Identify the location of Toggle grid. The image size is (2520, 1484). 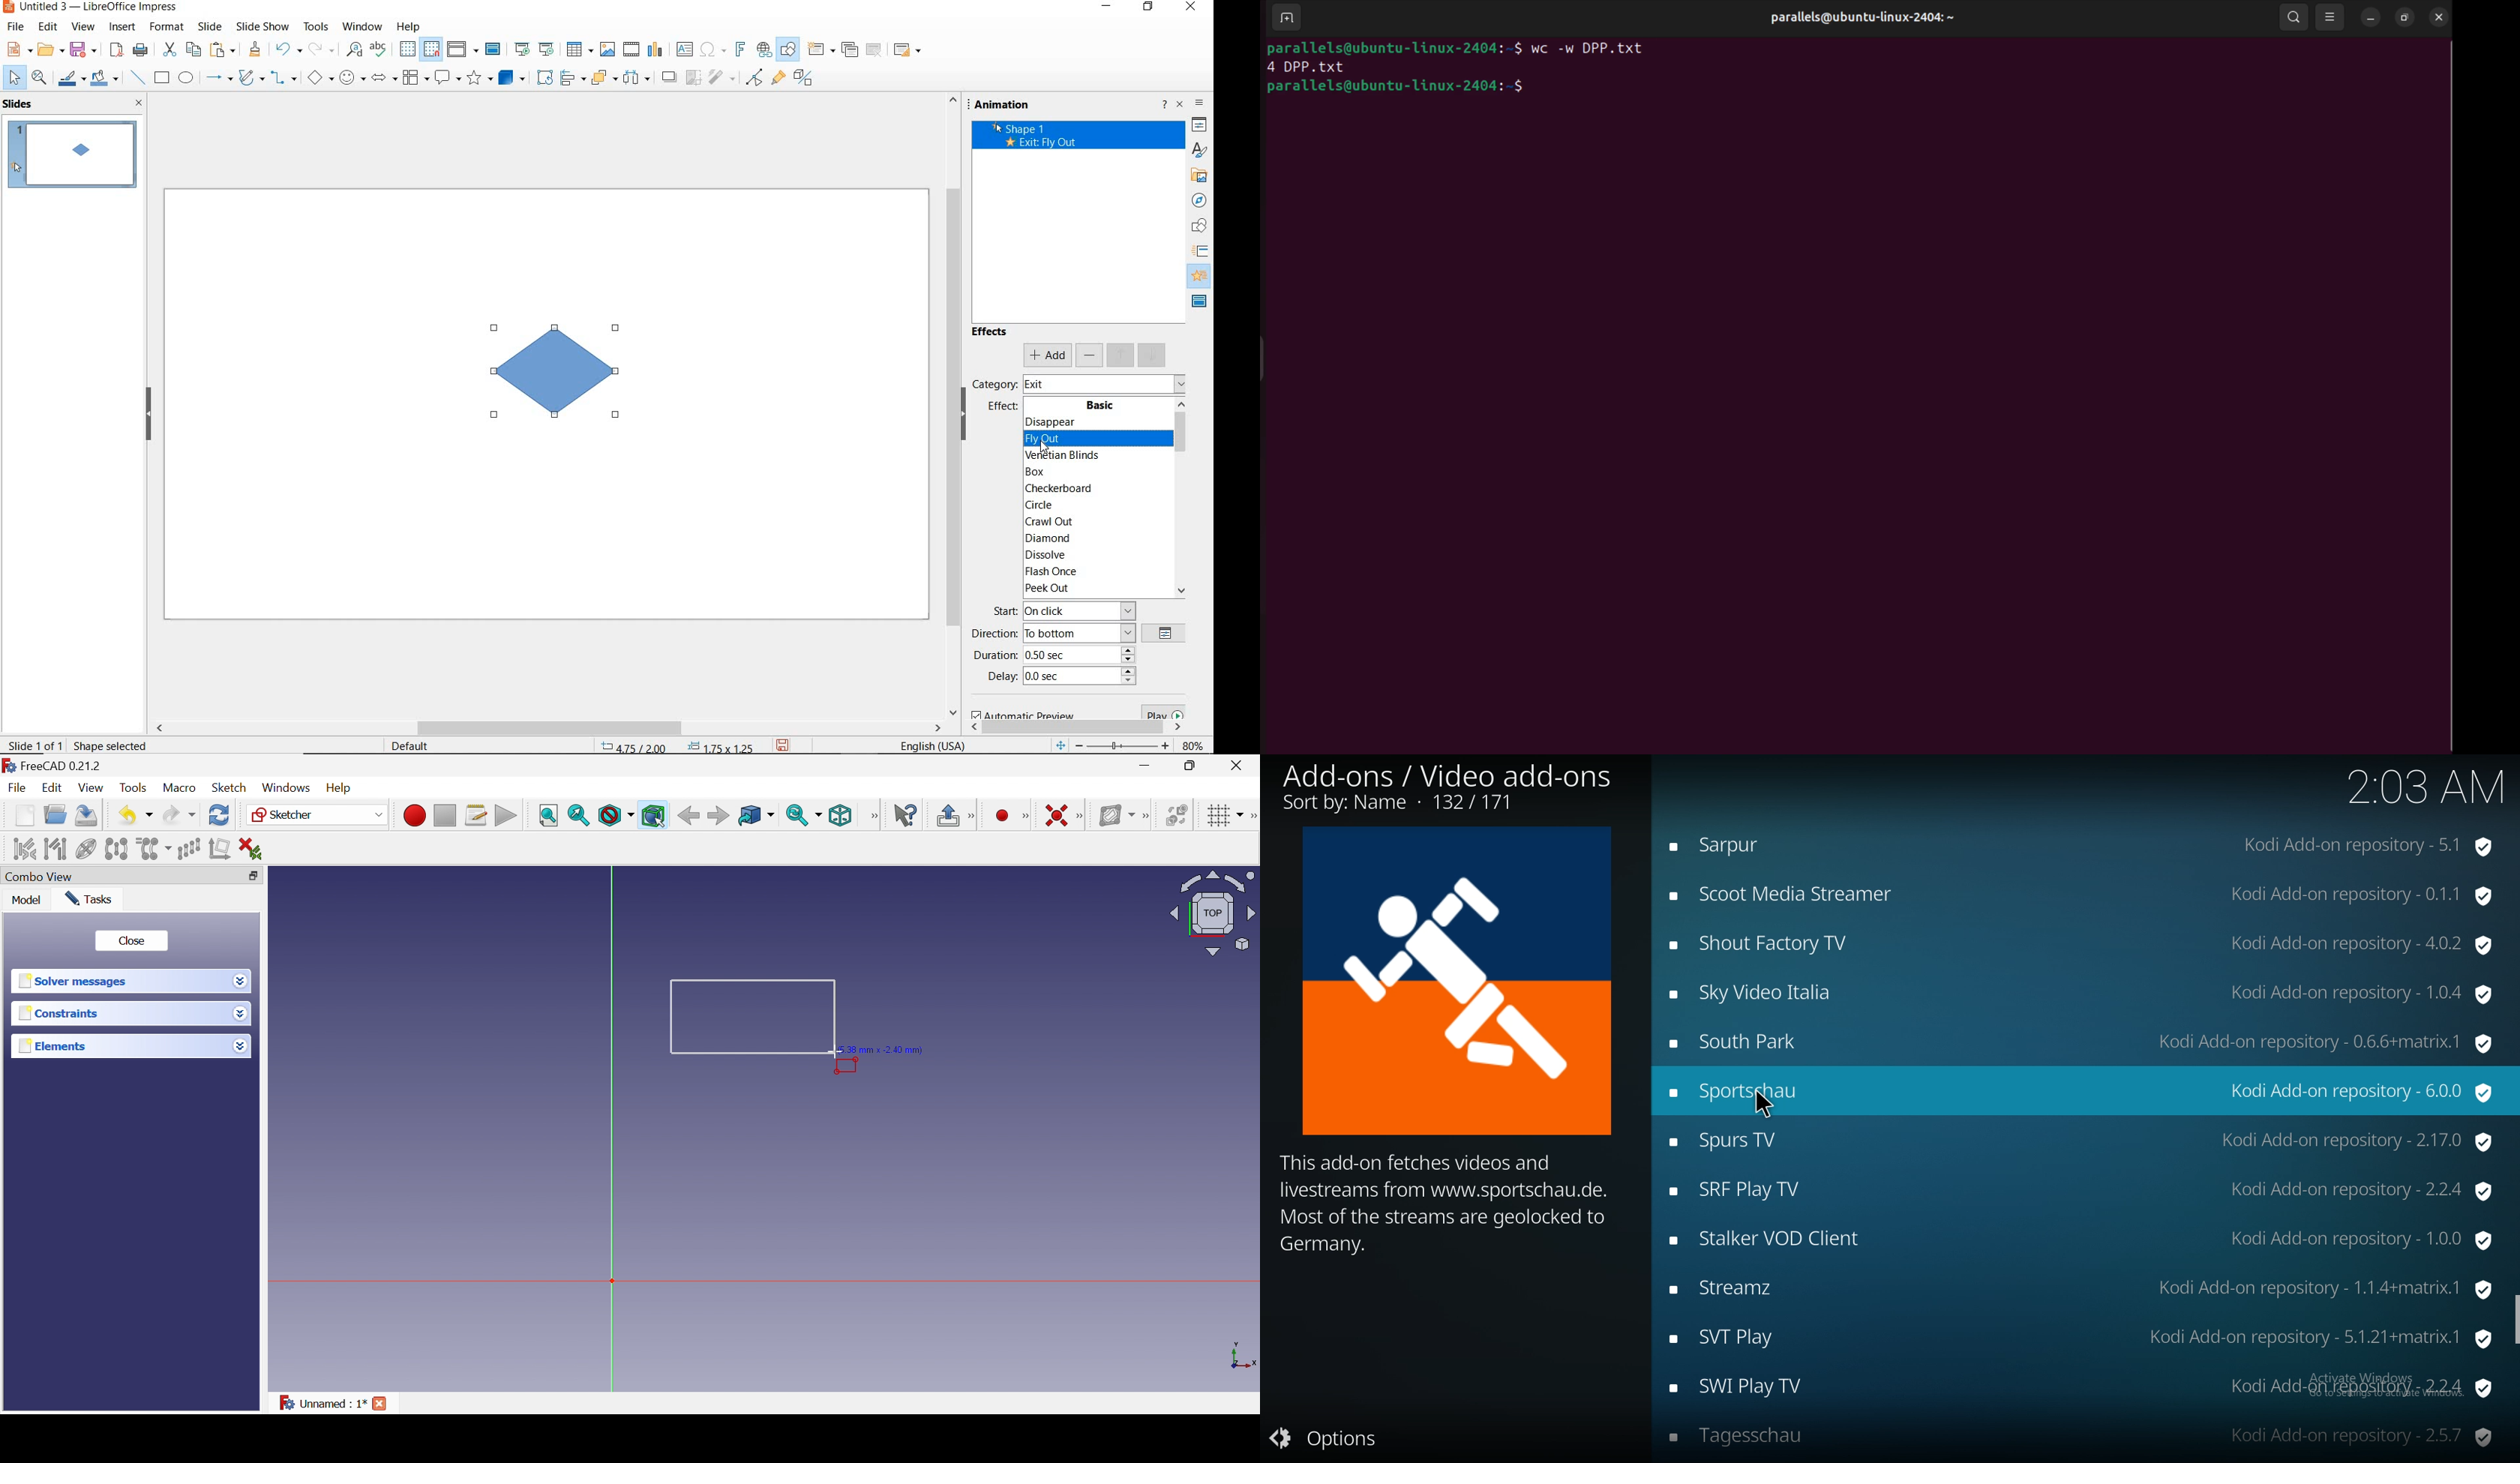
(1225, 815).